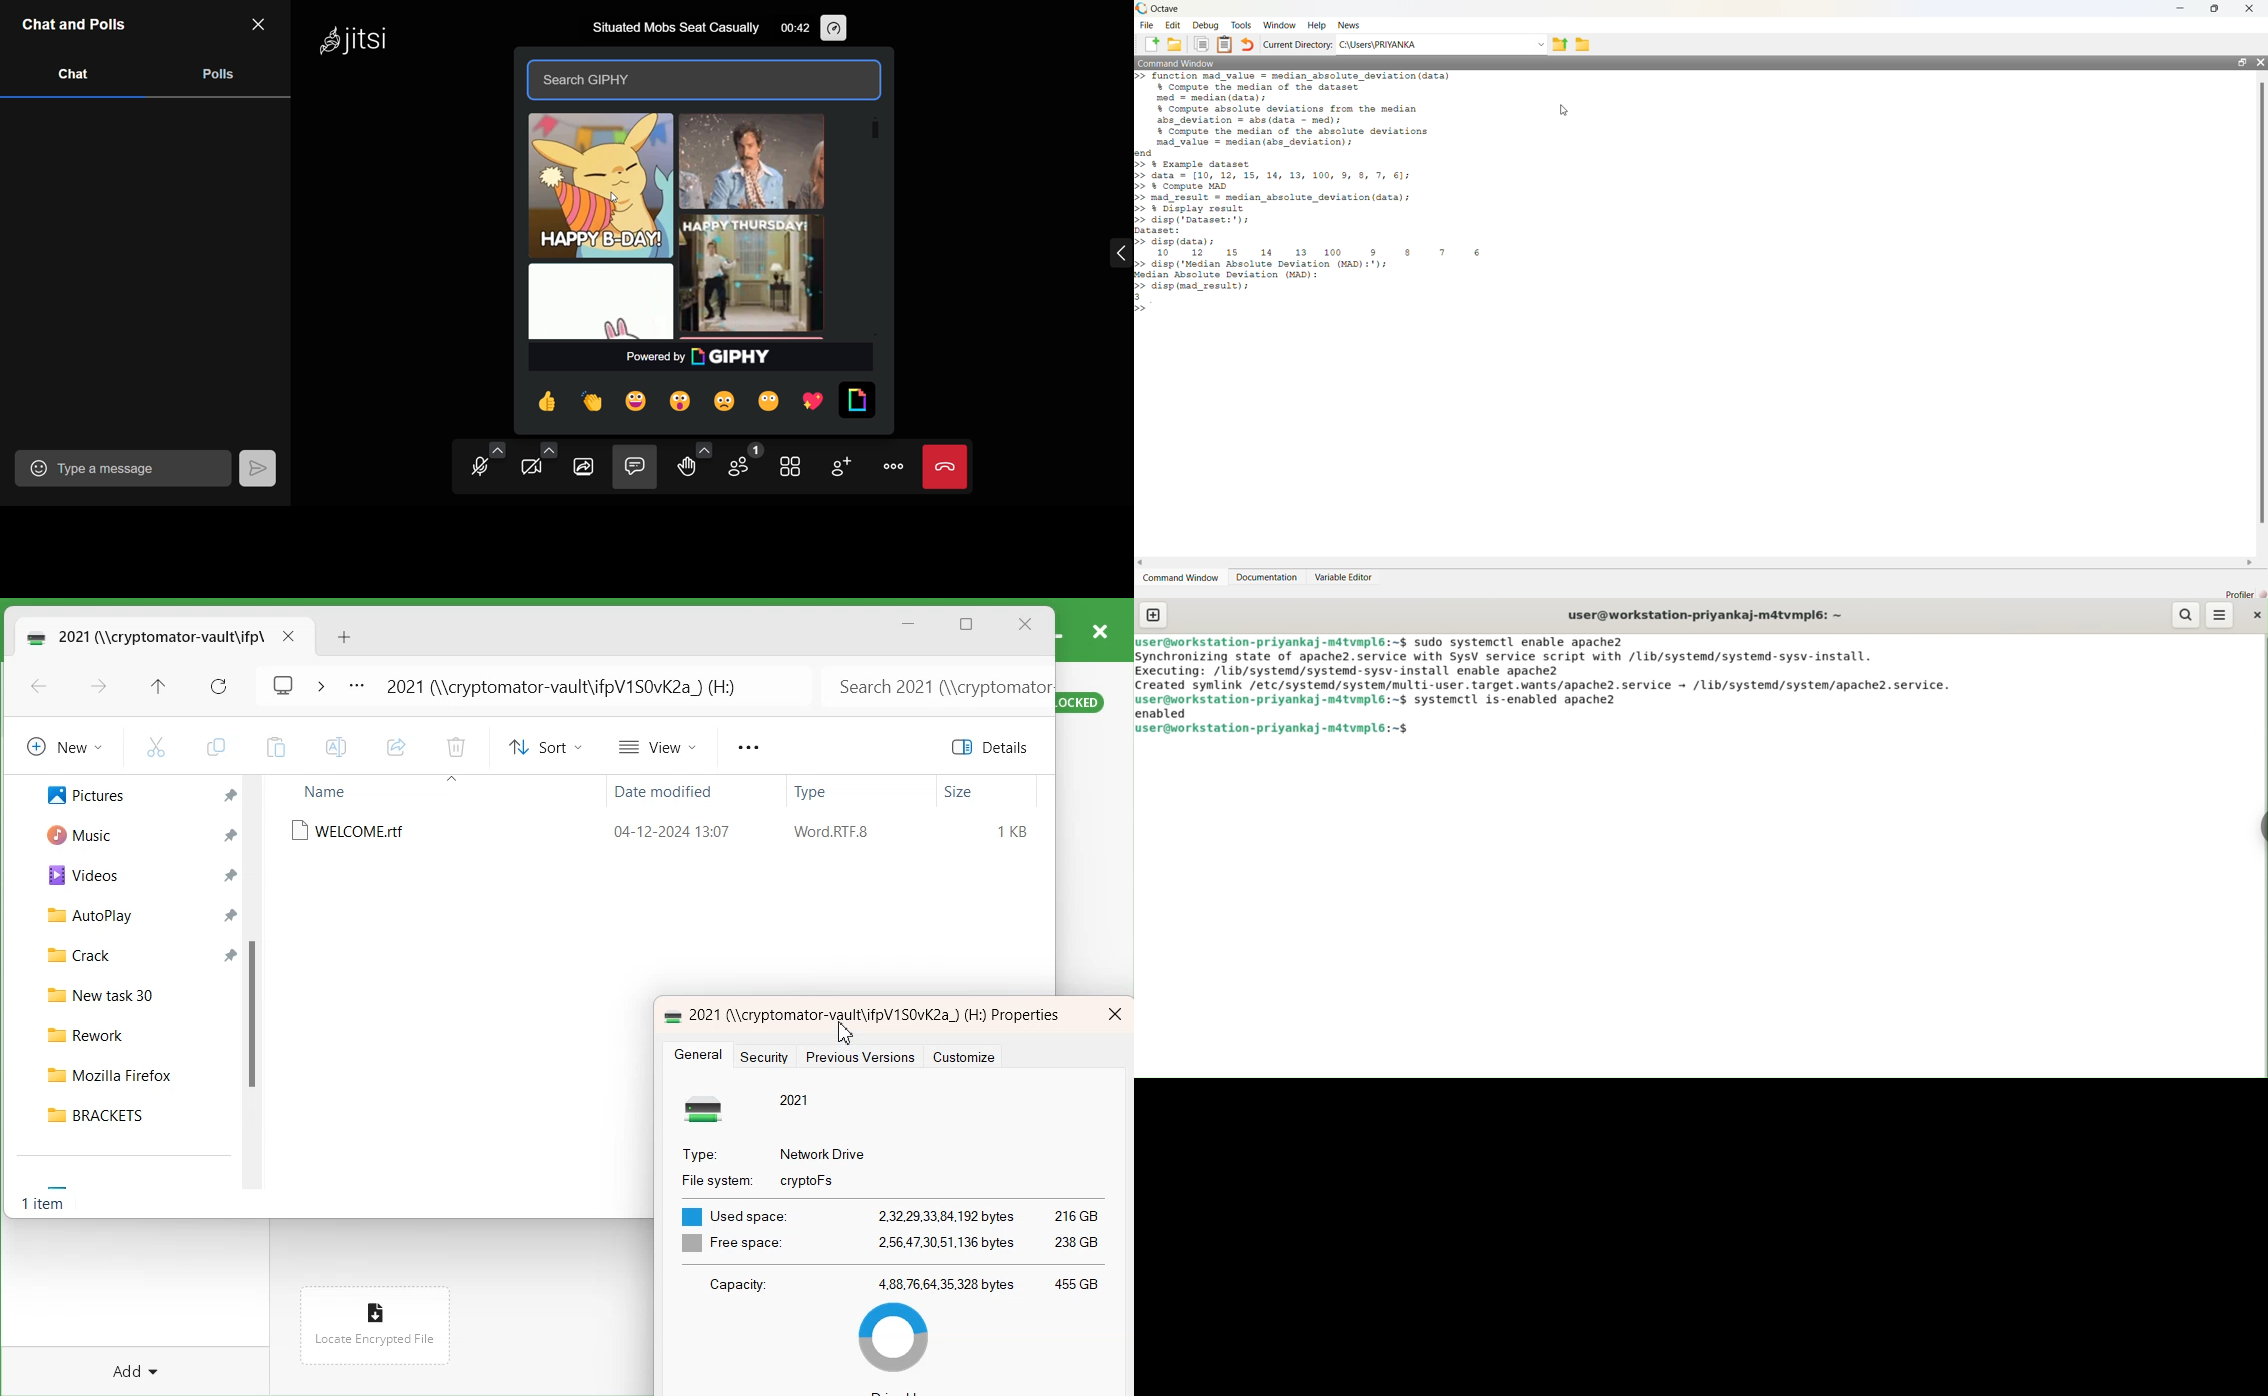 This screenshot has height=1400, width=2268. I want to click on selected gif, so click(598, 187).